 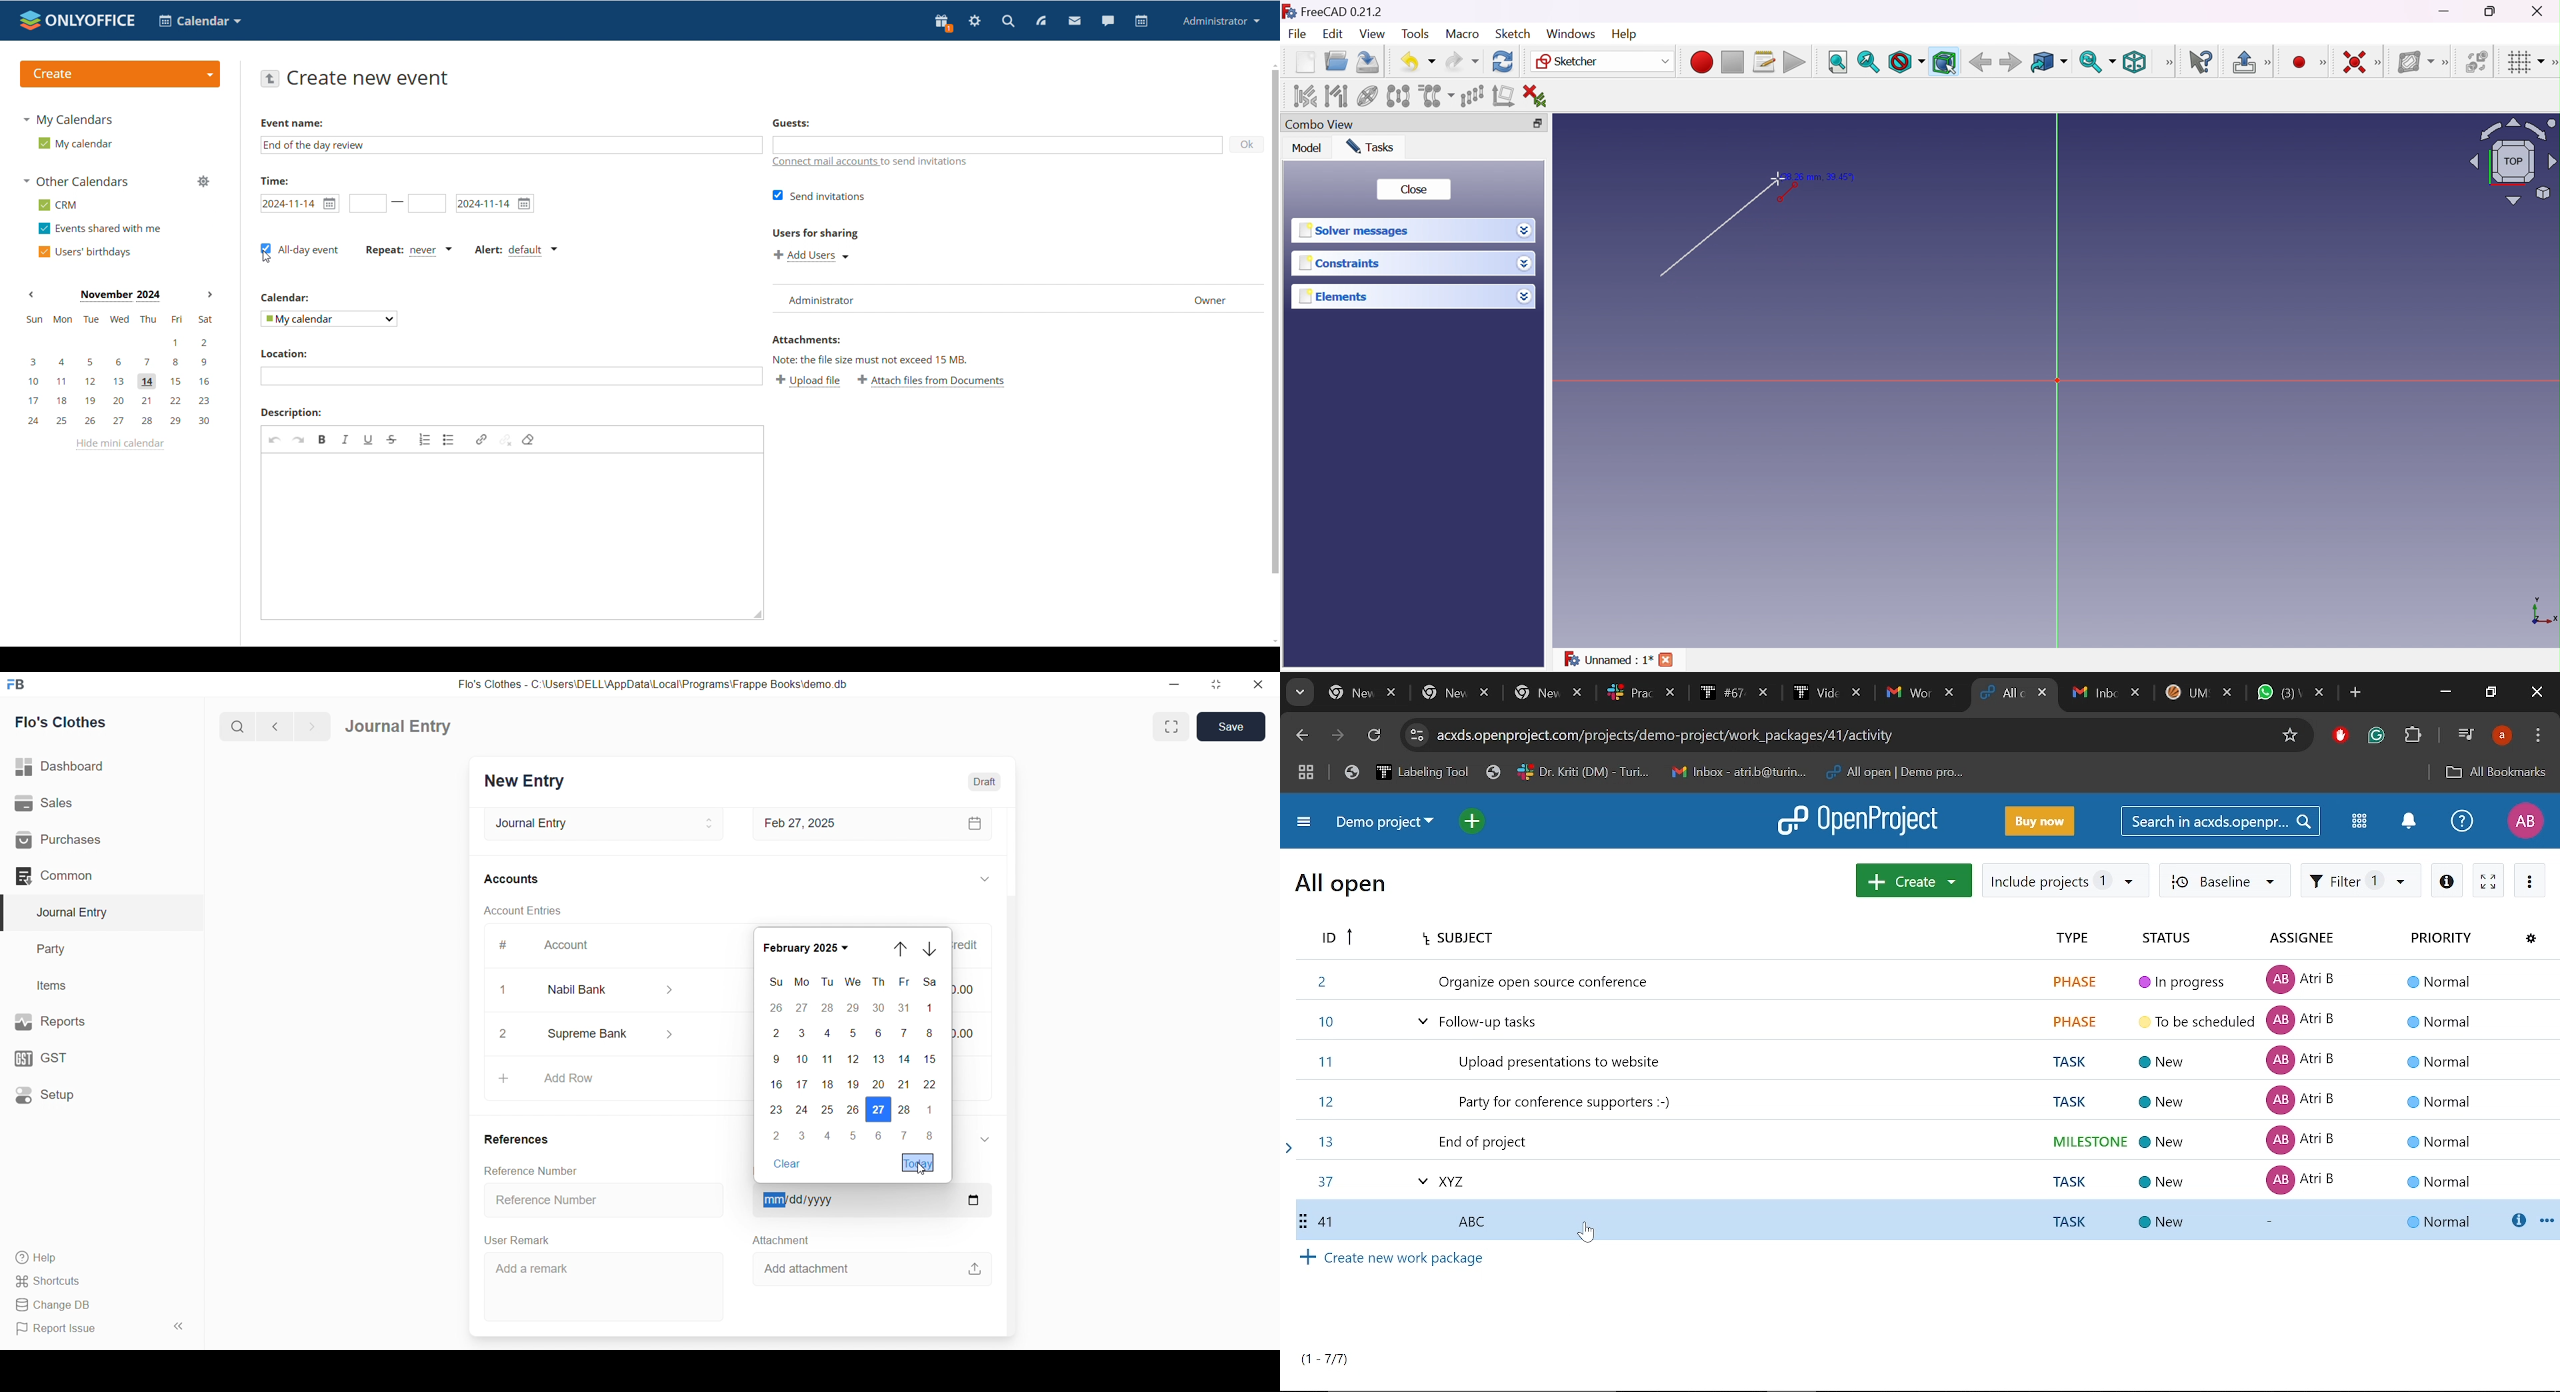 I want to click on 5, so click(x=855, y=1135).